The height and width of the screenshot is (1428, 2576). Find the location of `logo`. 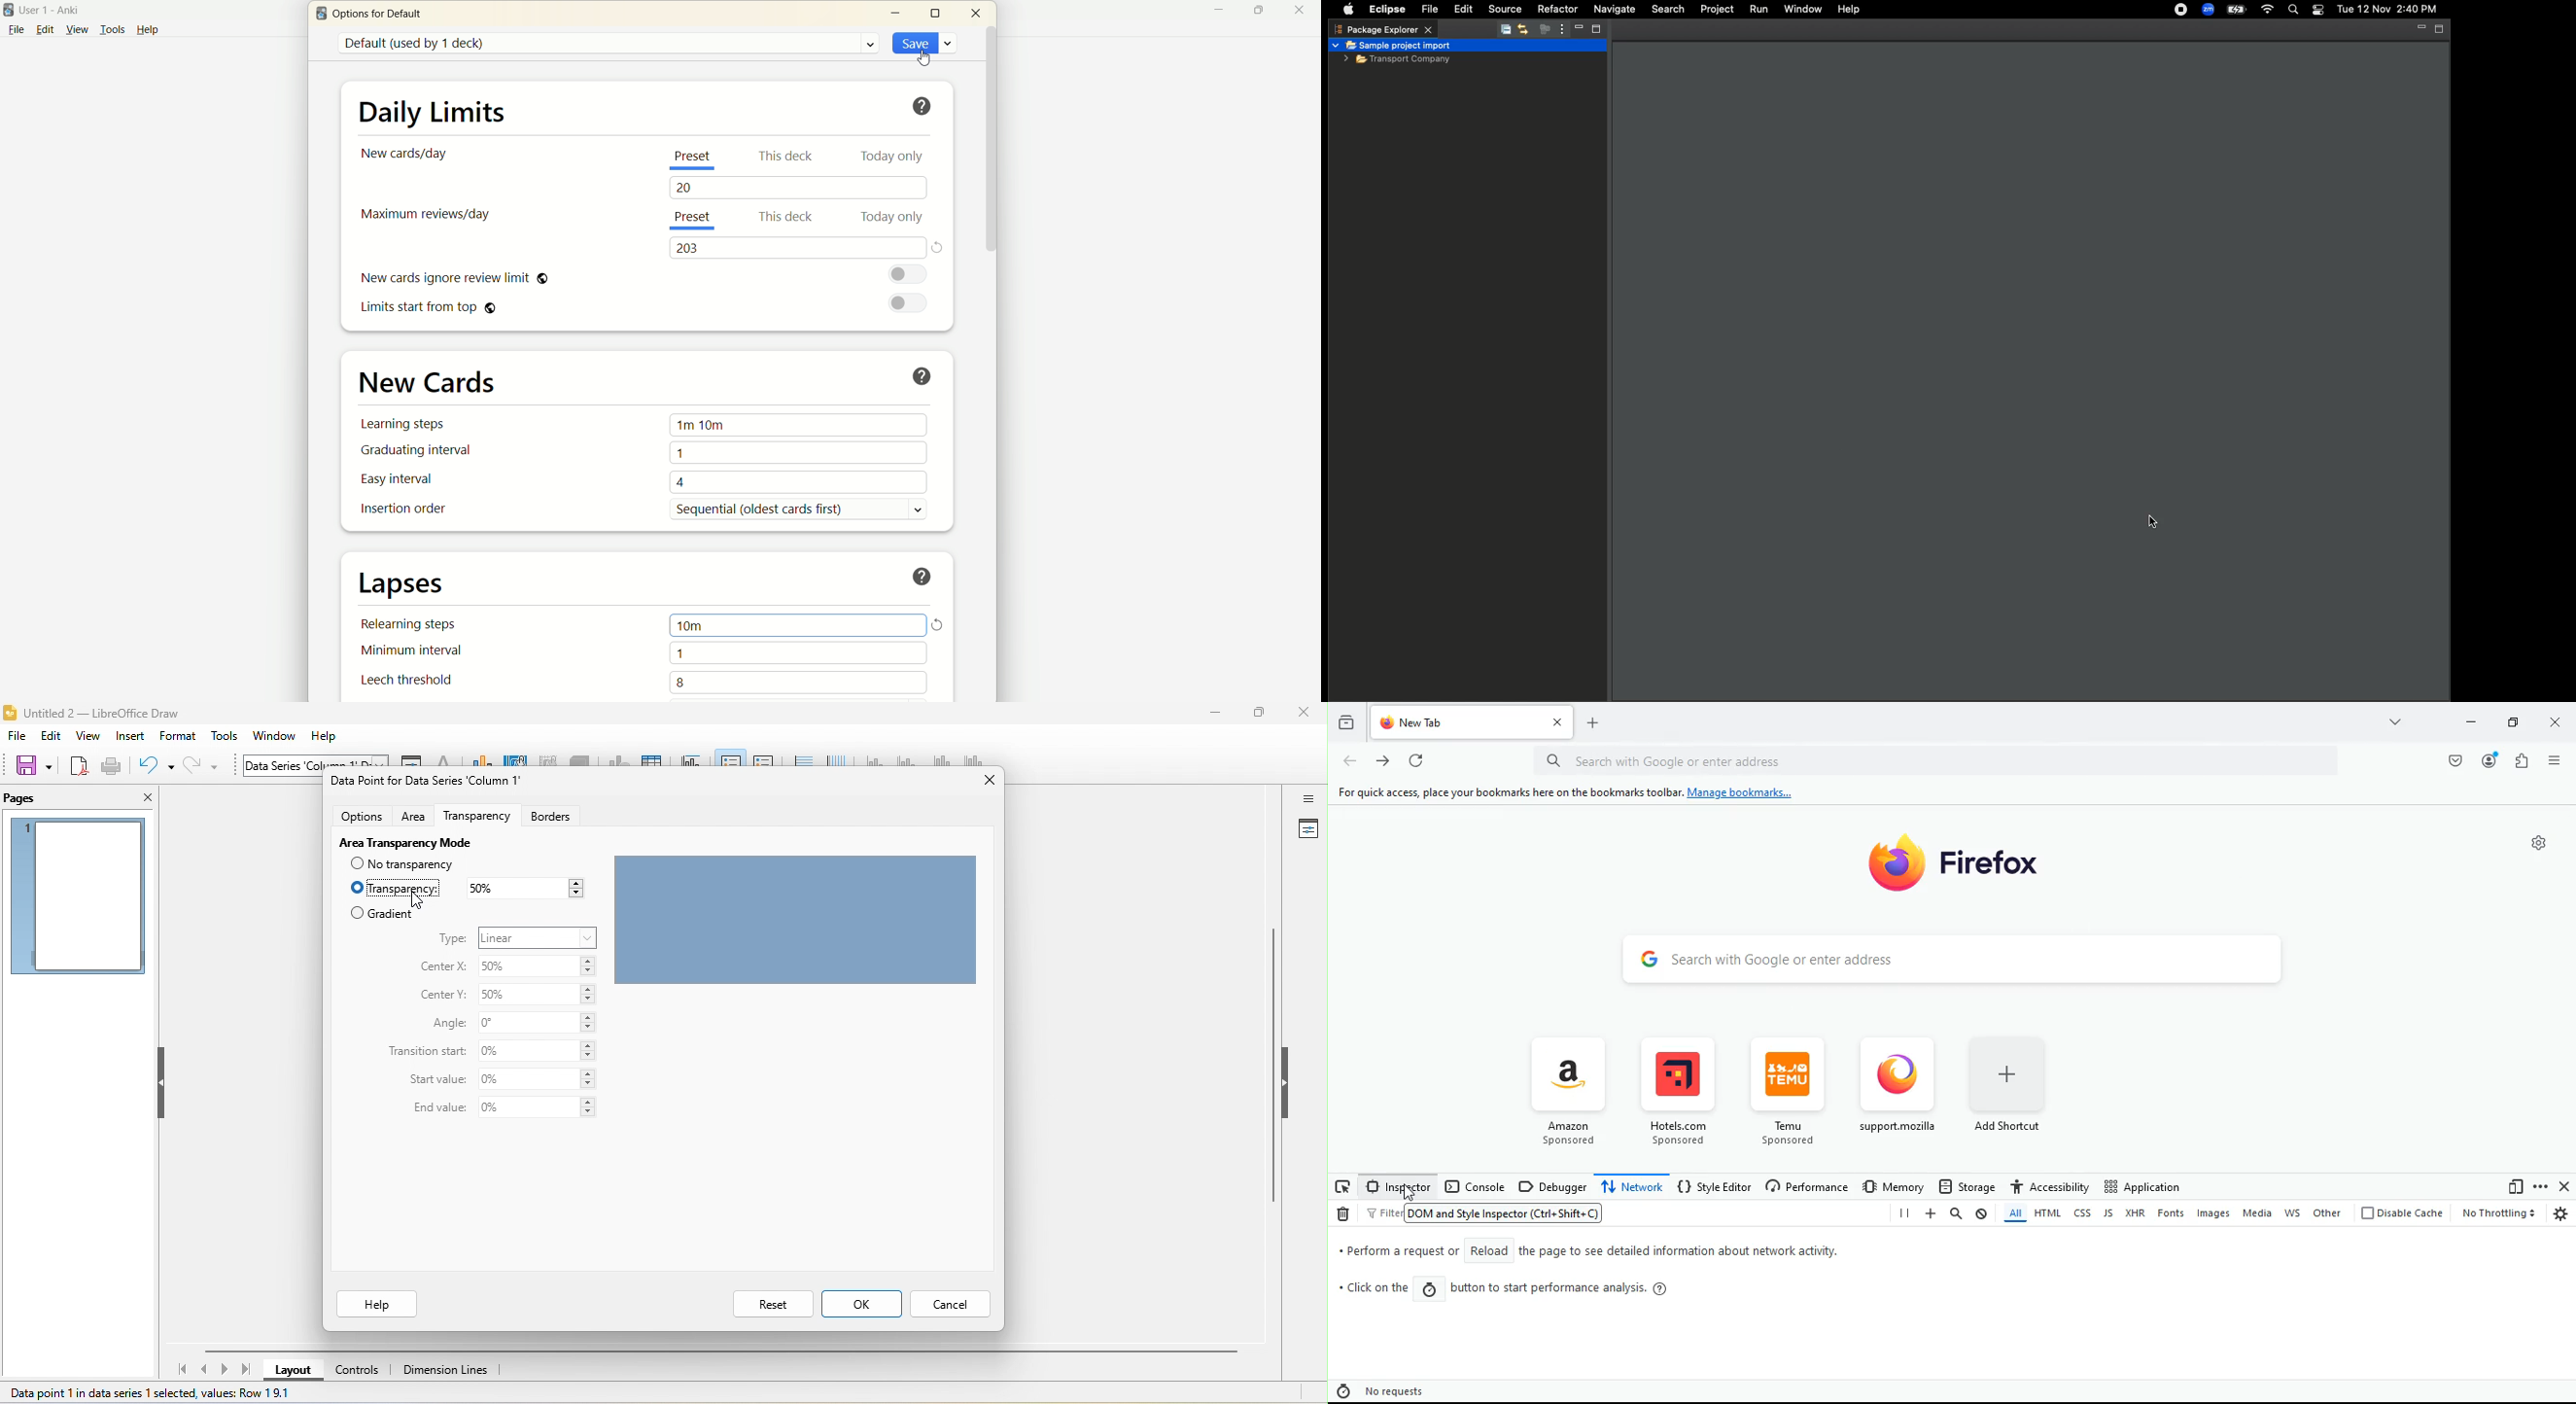

logo is located at coordinates (319, 15).